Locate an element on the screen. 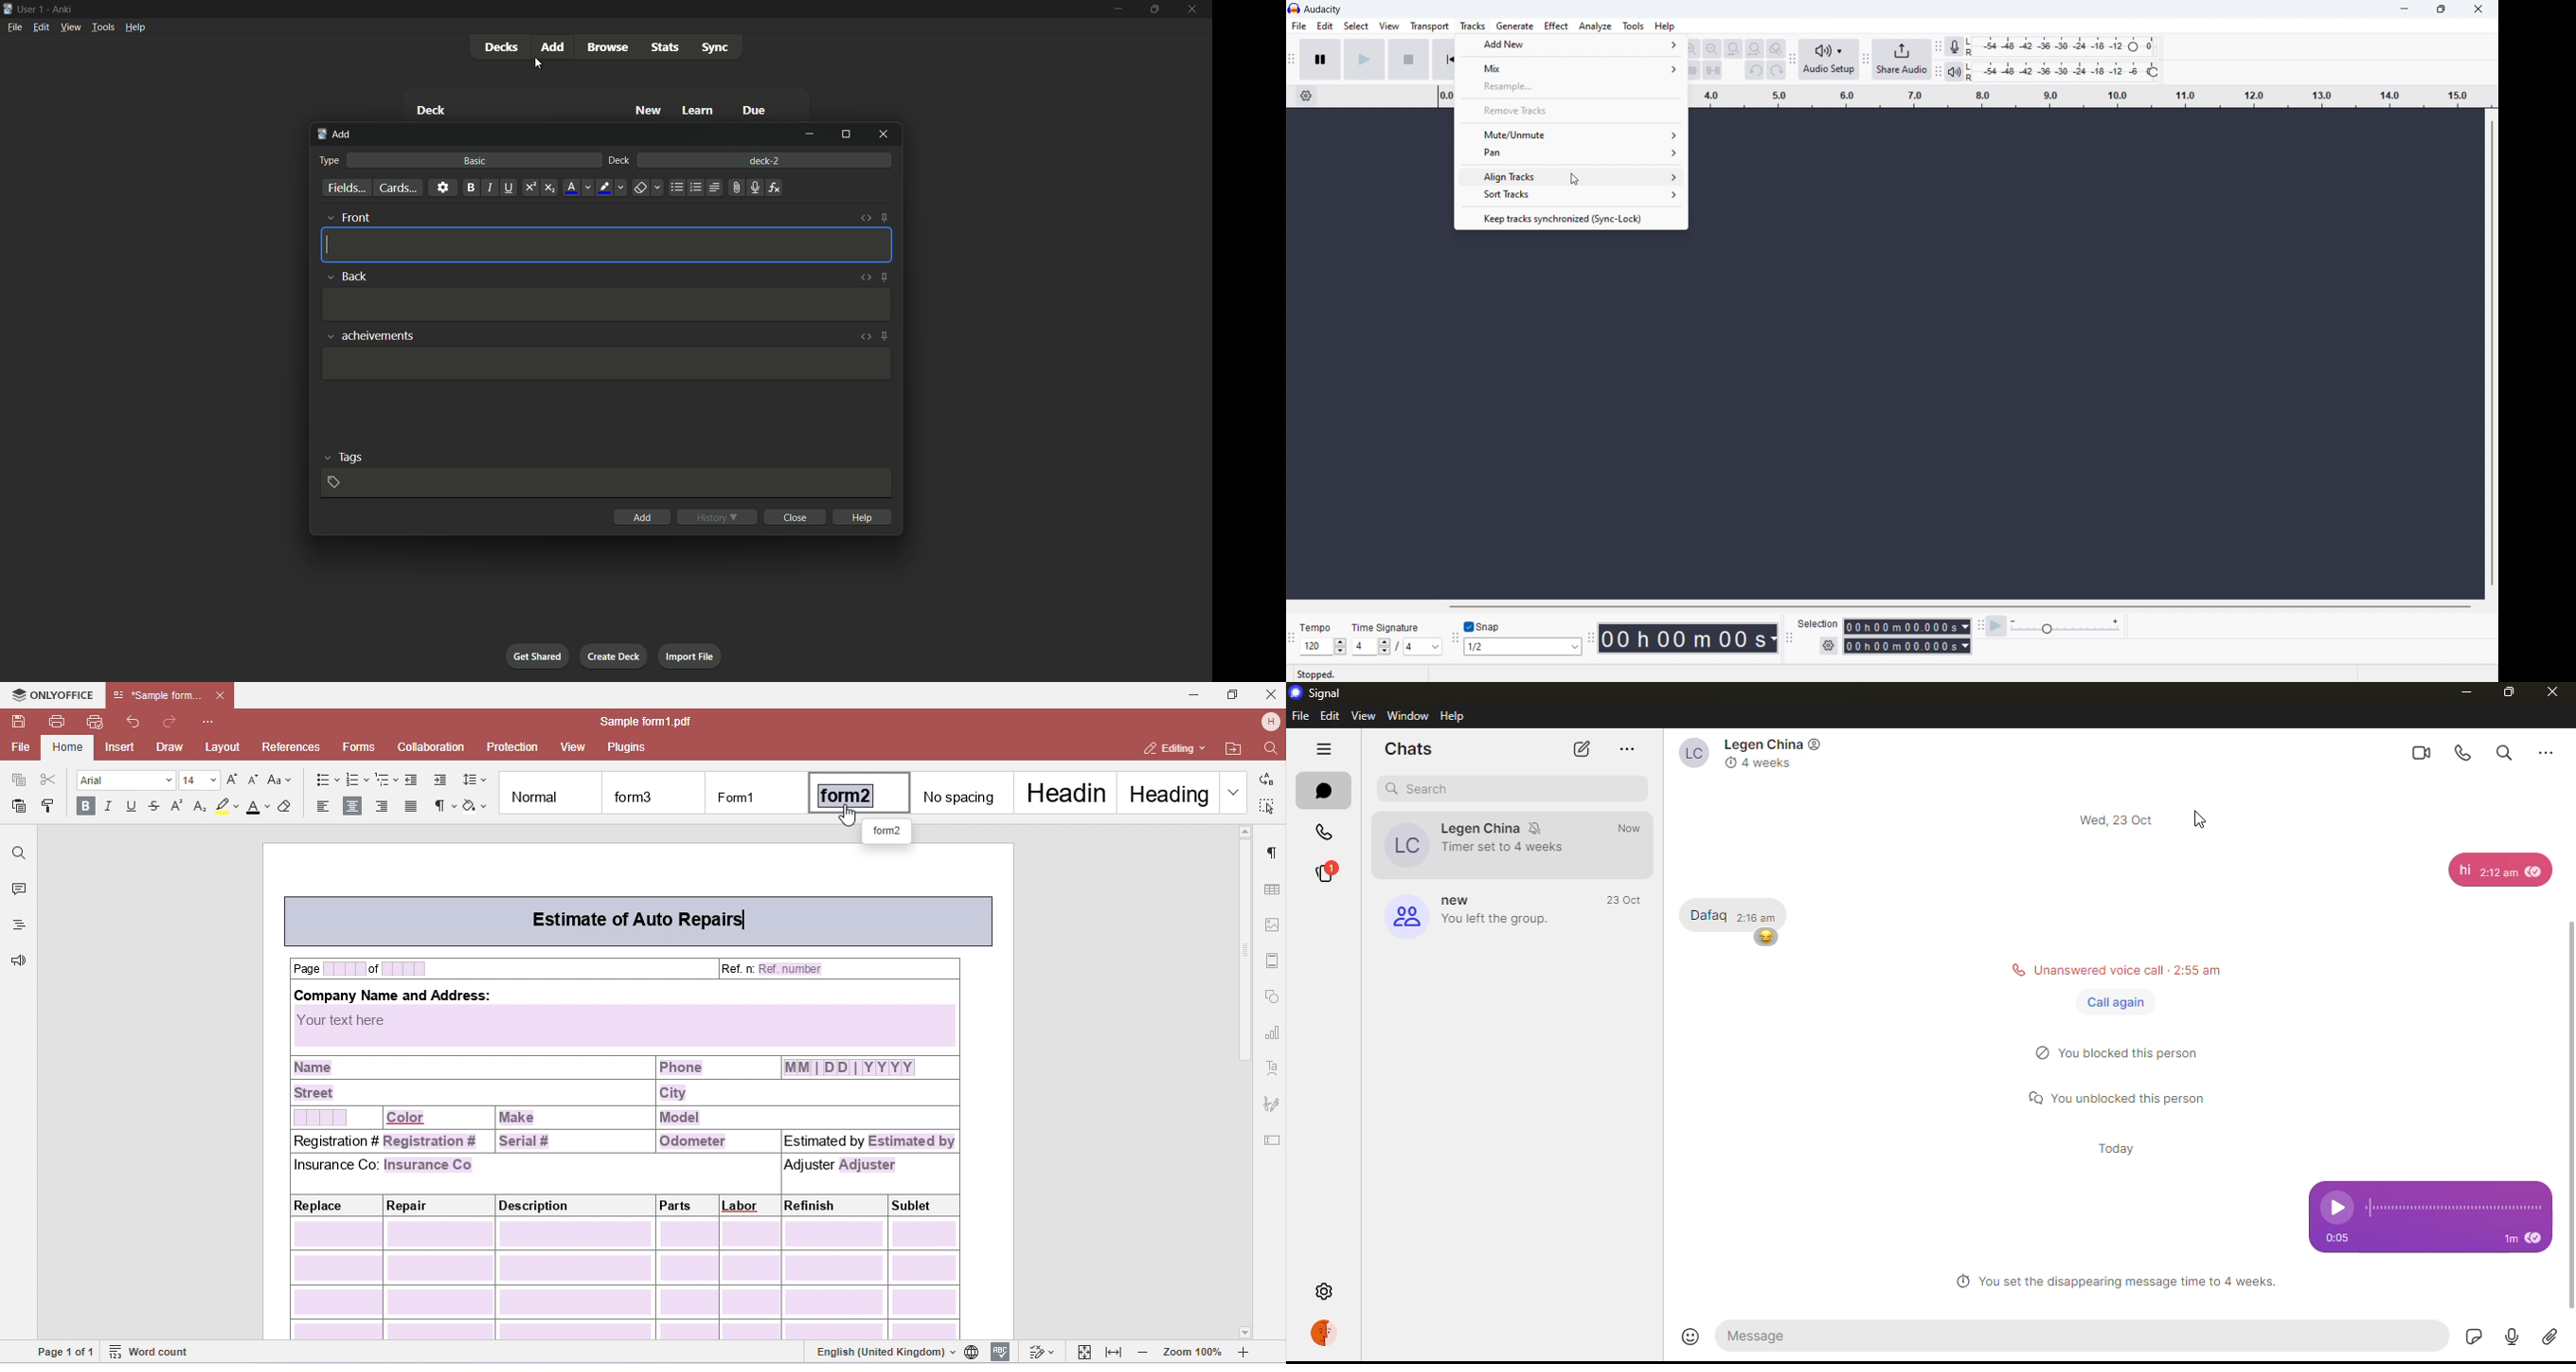  selection start time is located at coordinates (1907, 626).